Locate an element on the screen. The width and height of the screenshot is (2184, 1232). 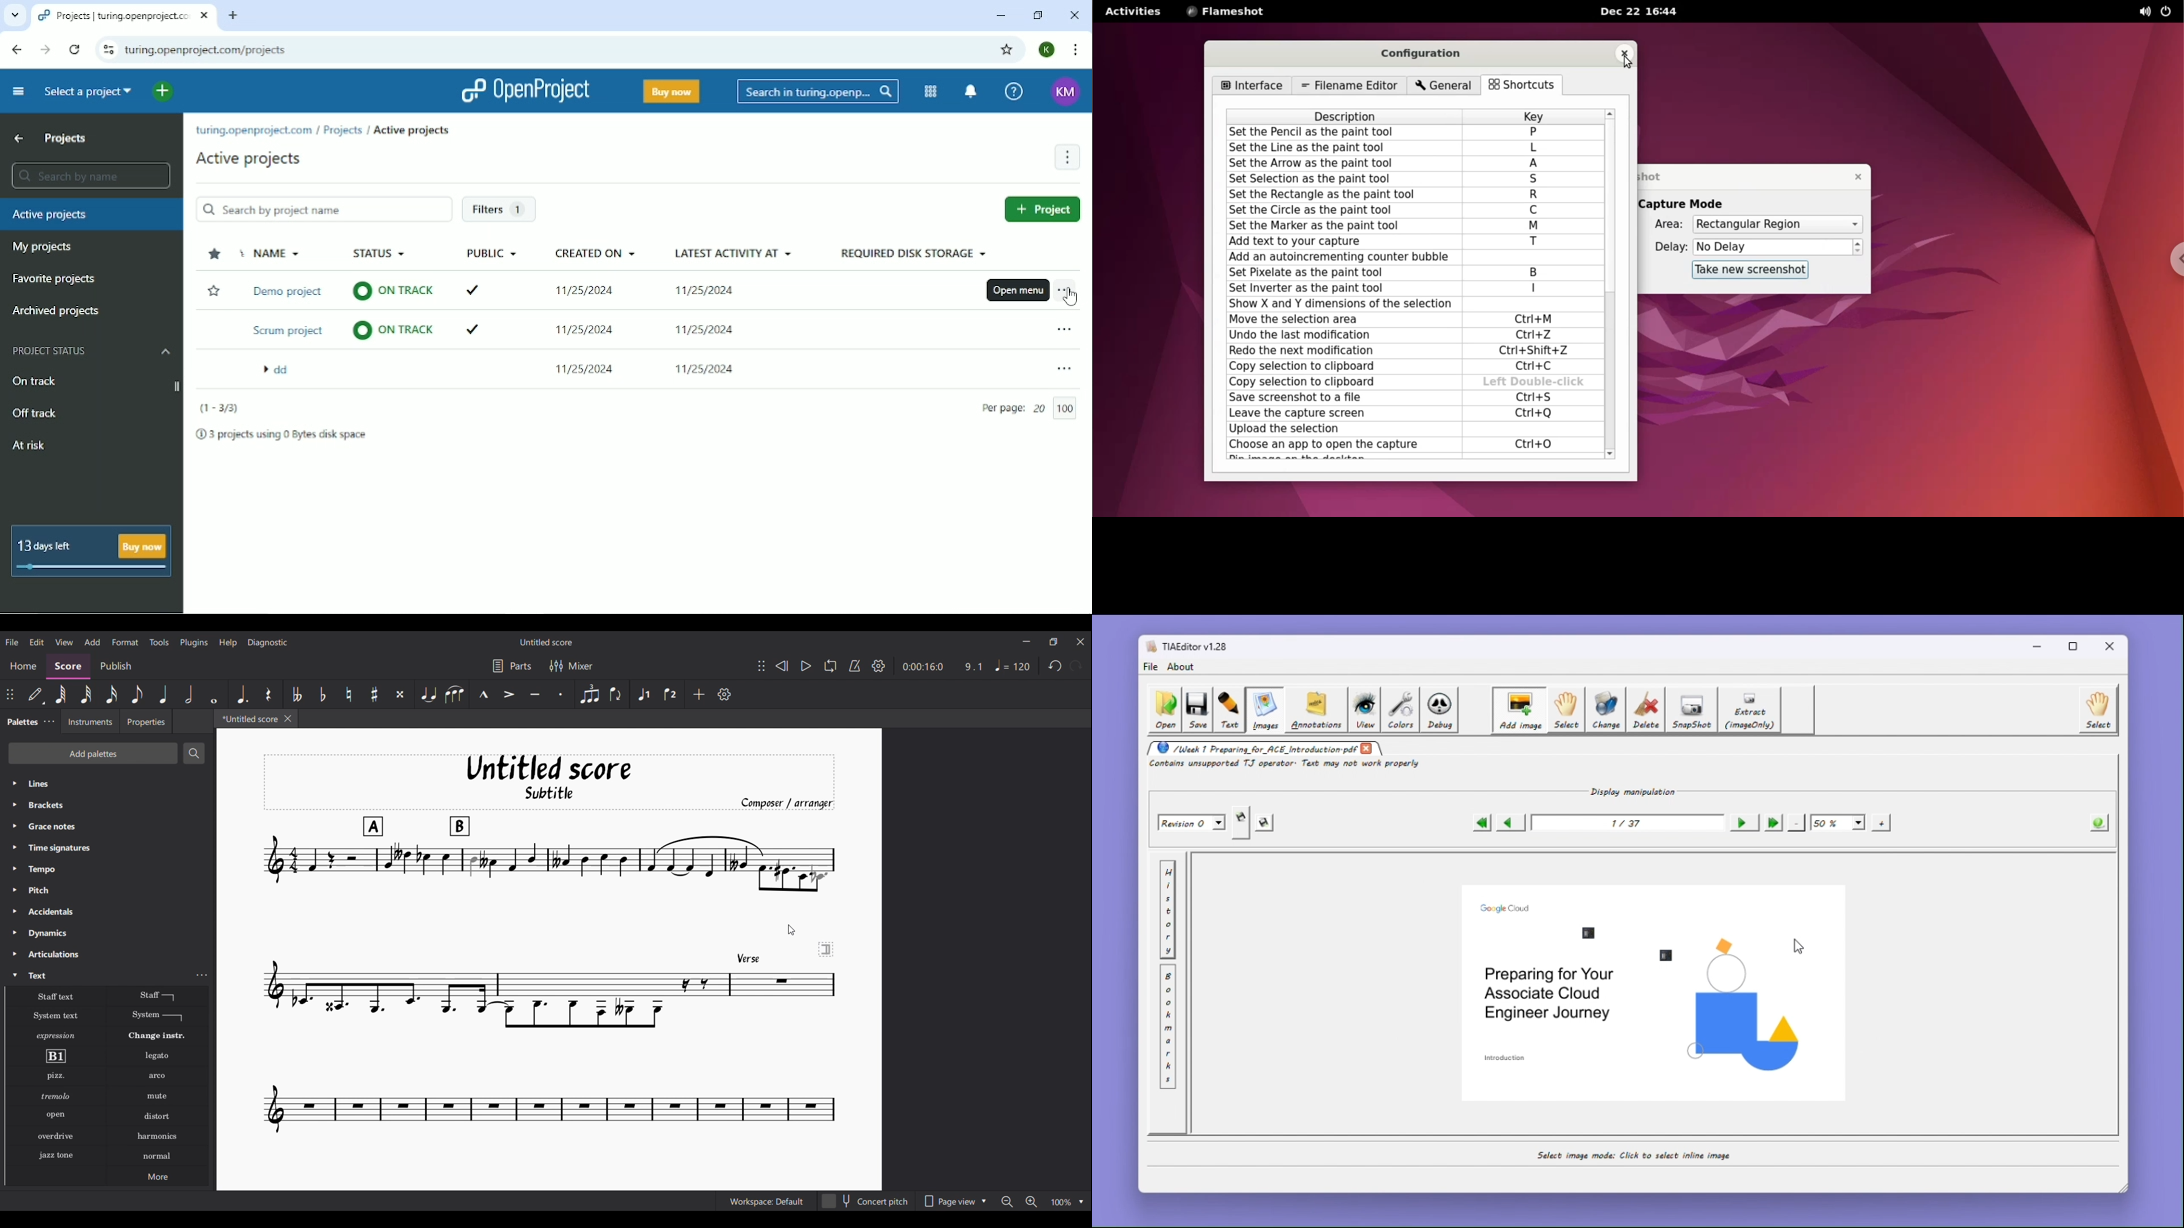
Mute is located at coordinates (157, 1096).